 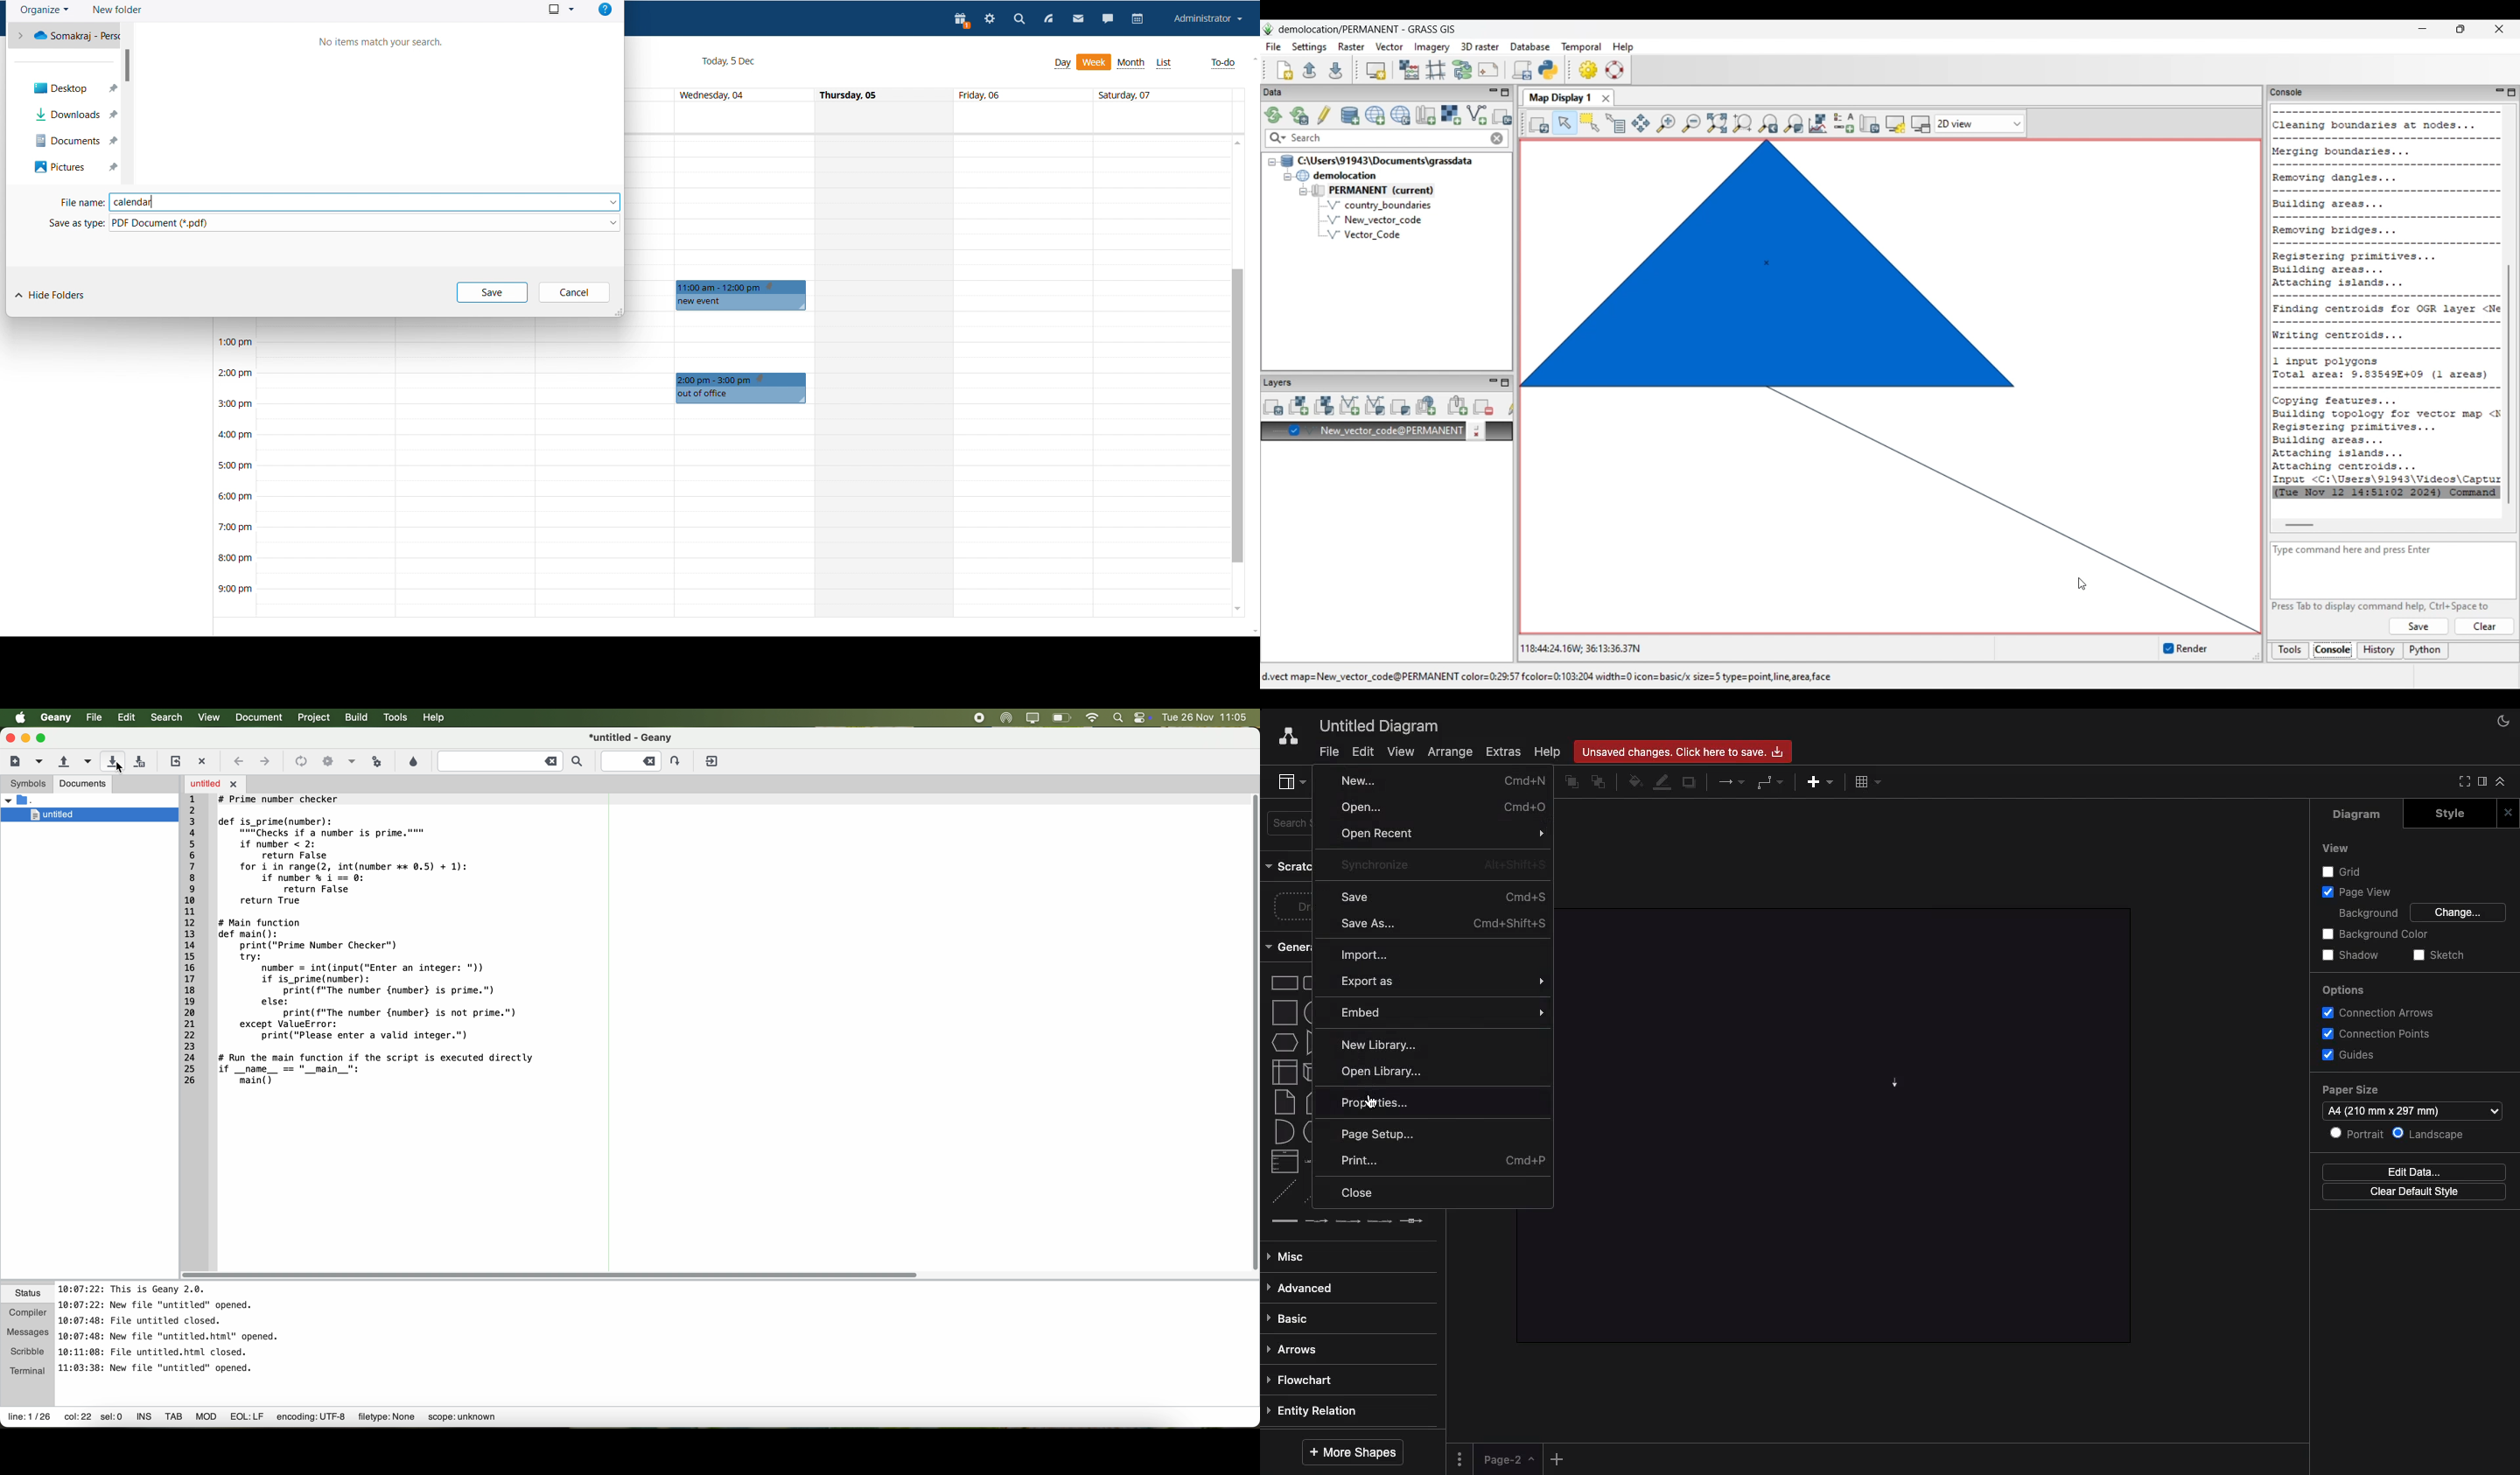 What do you see at coordinates (1290, 947) in the screenshot?
I see `General` at bounding box center [1290, 947].